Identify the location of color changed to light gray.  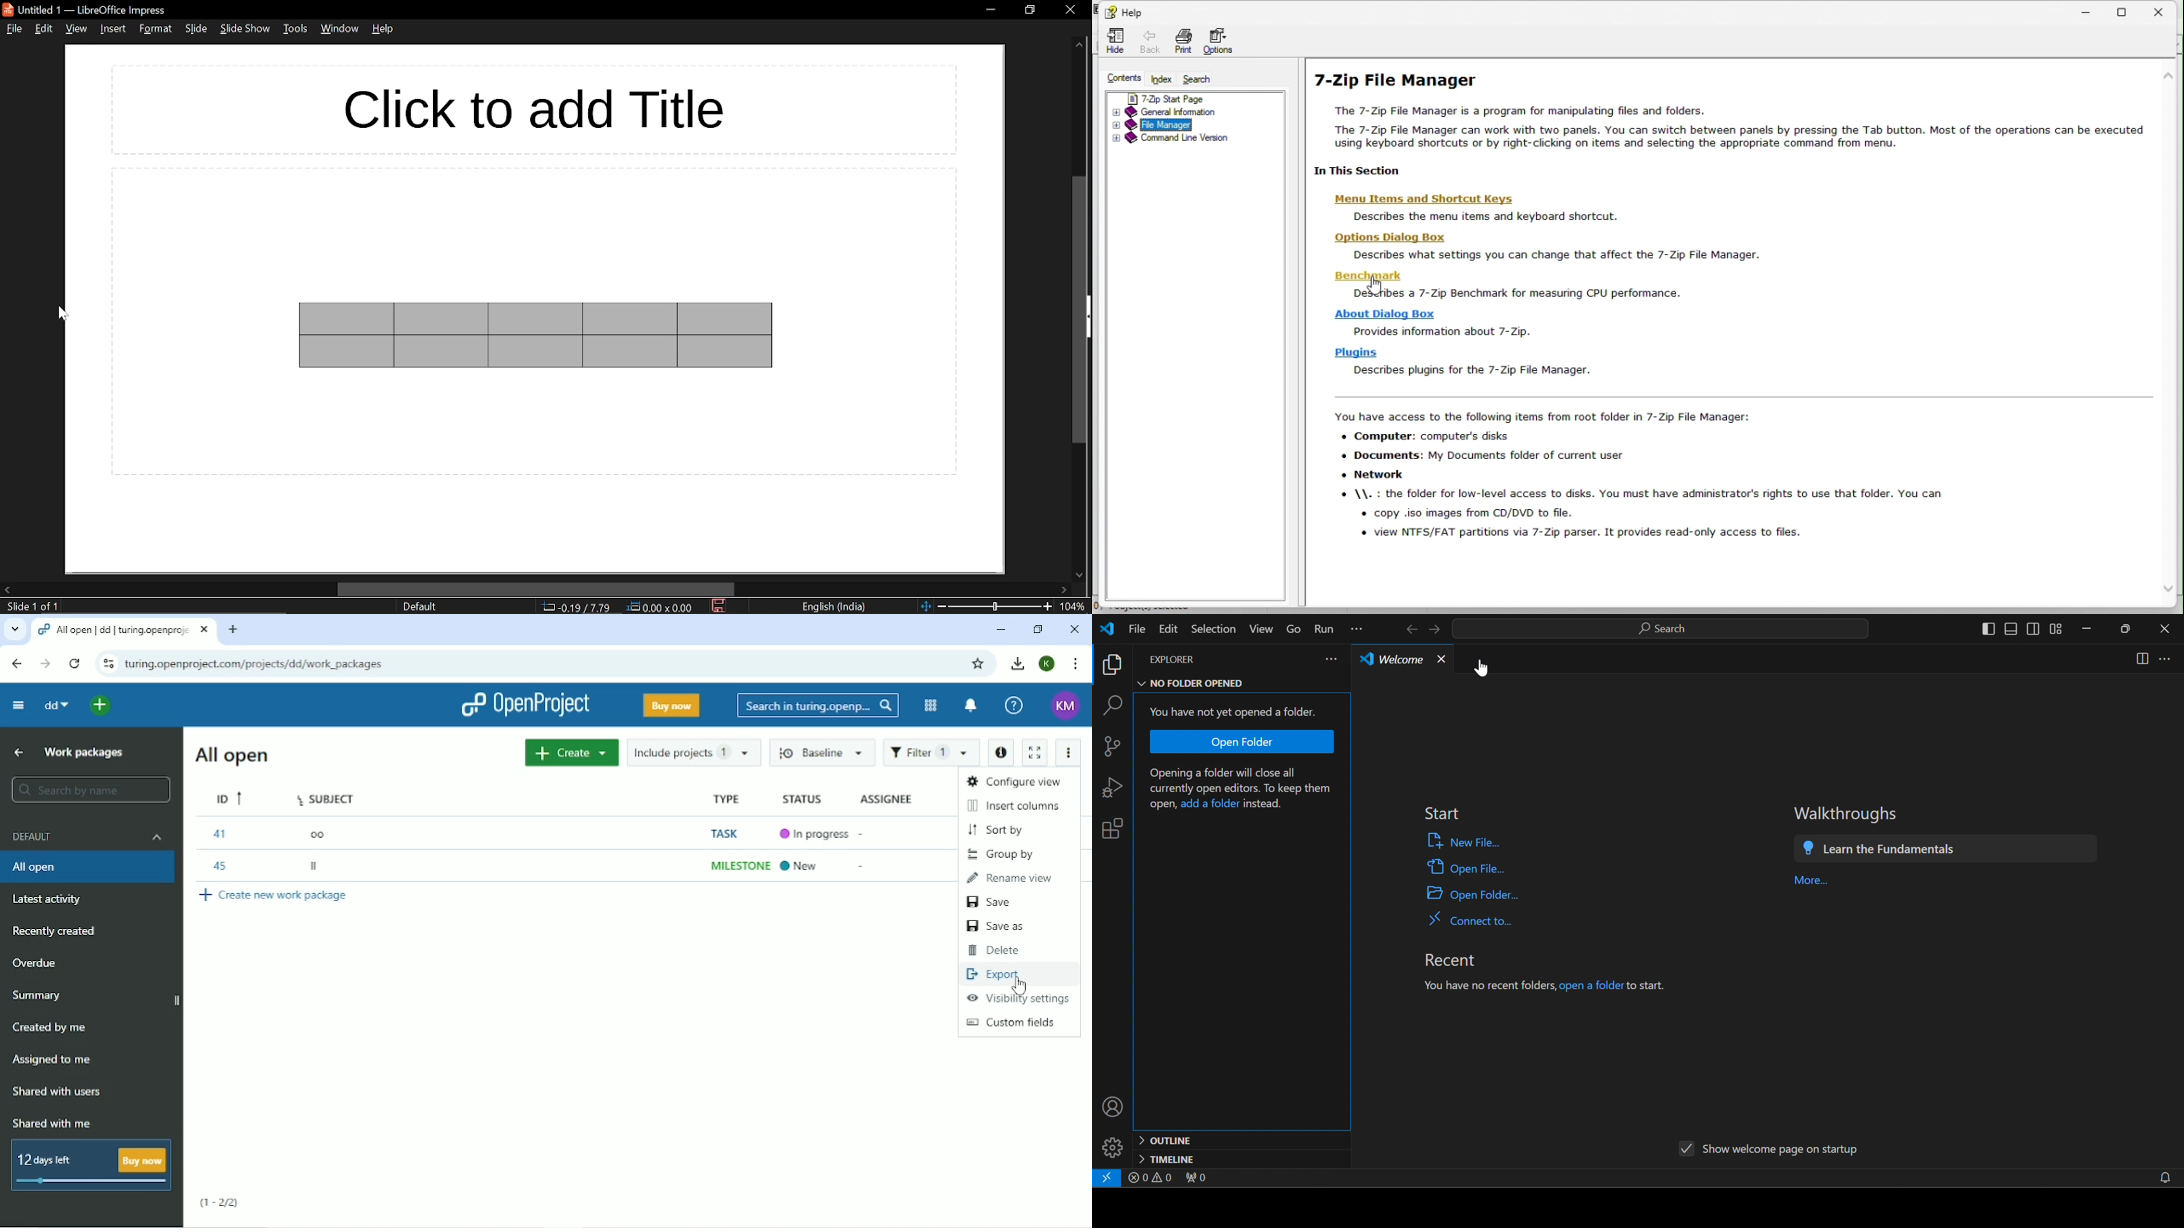
(537, 335).